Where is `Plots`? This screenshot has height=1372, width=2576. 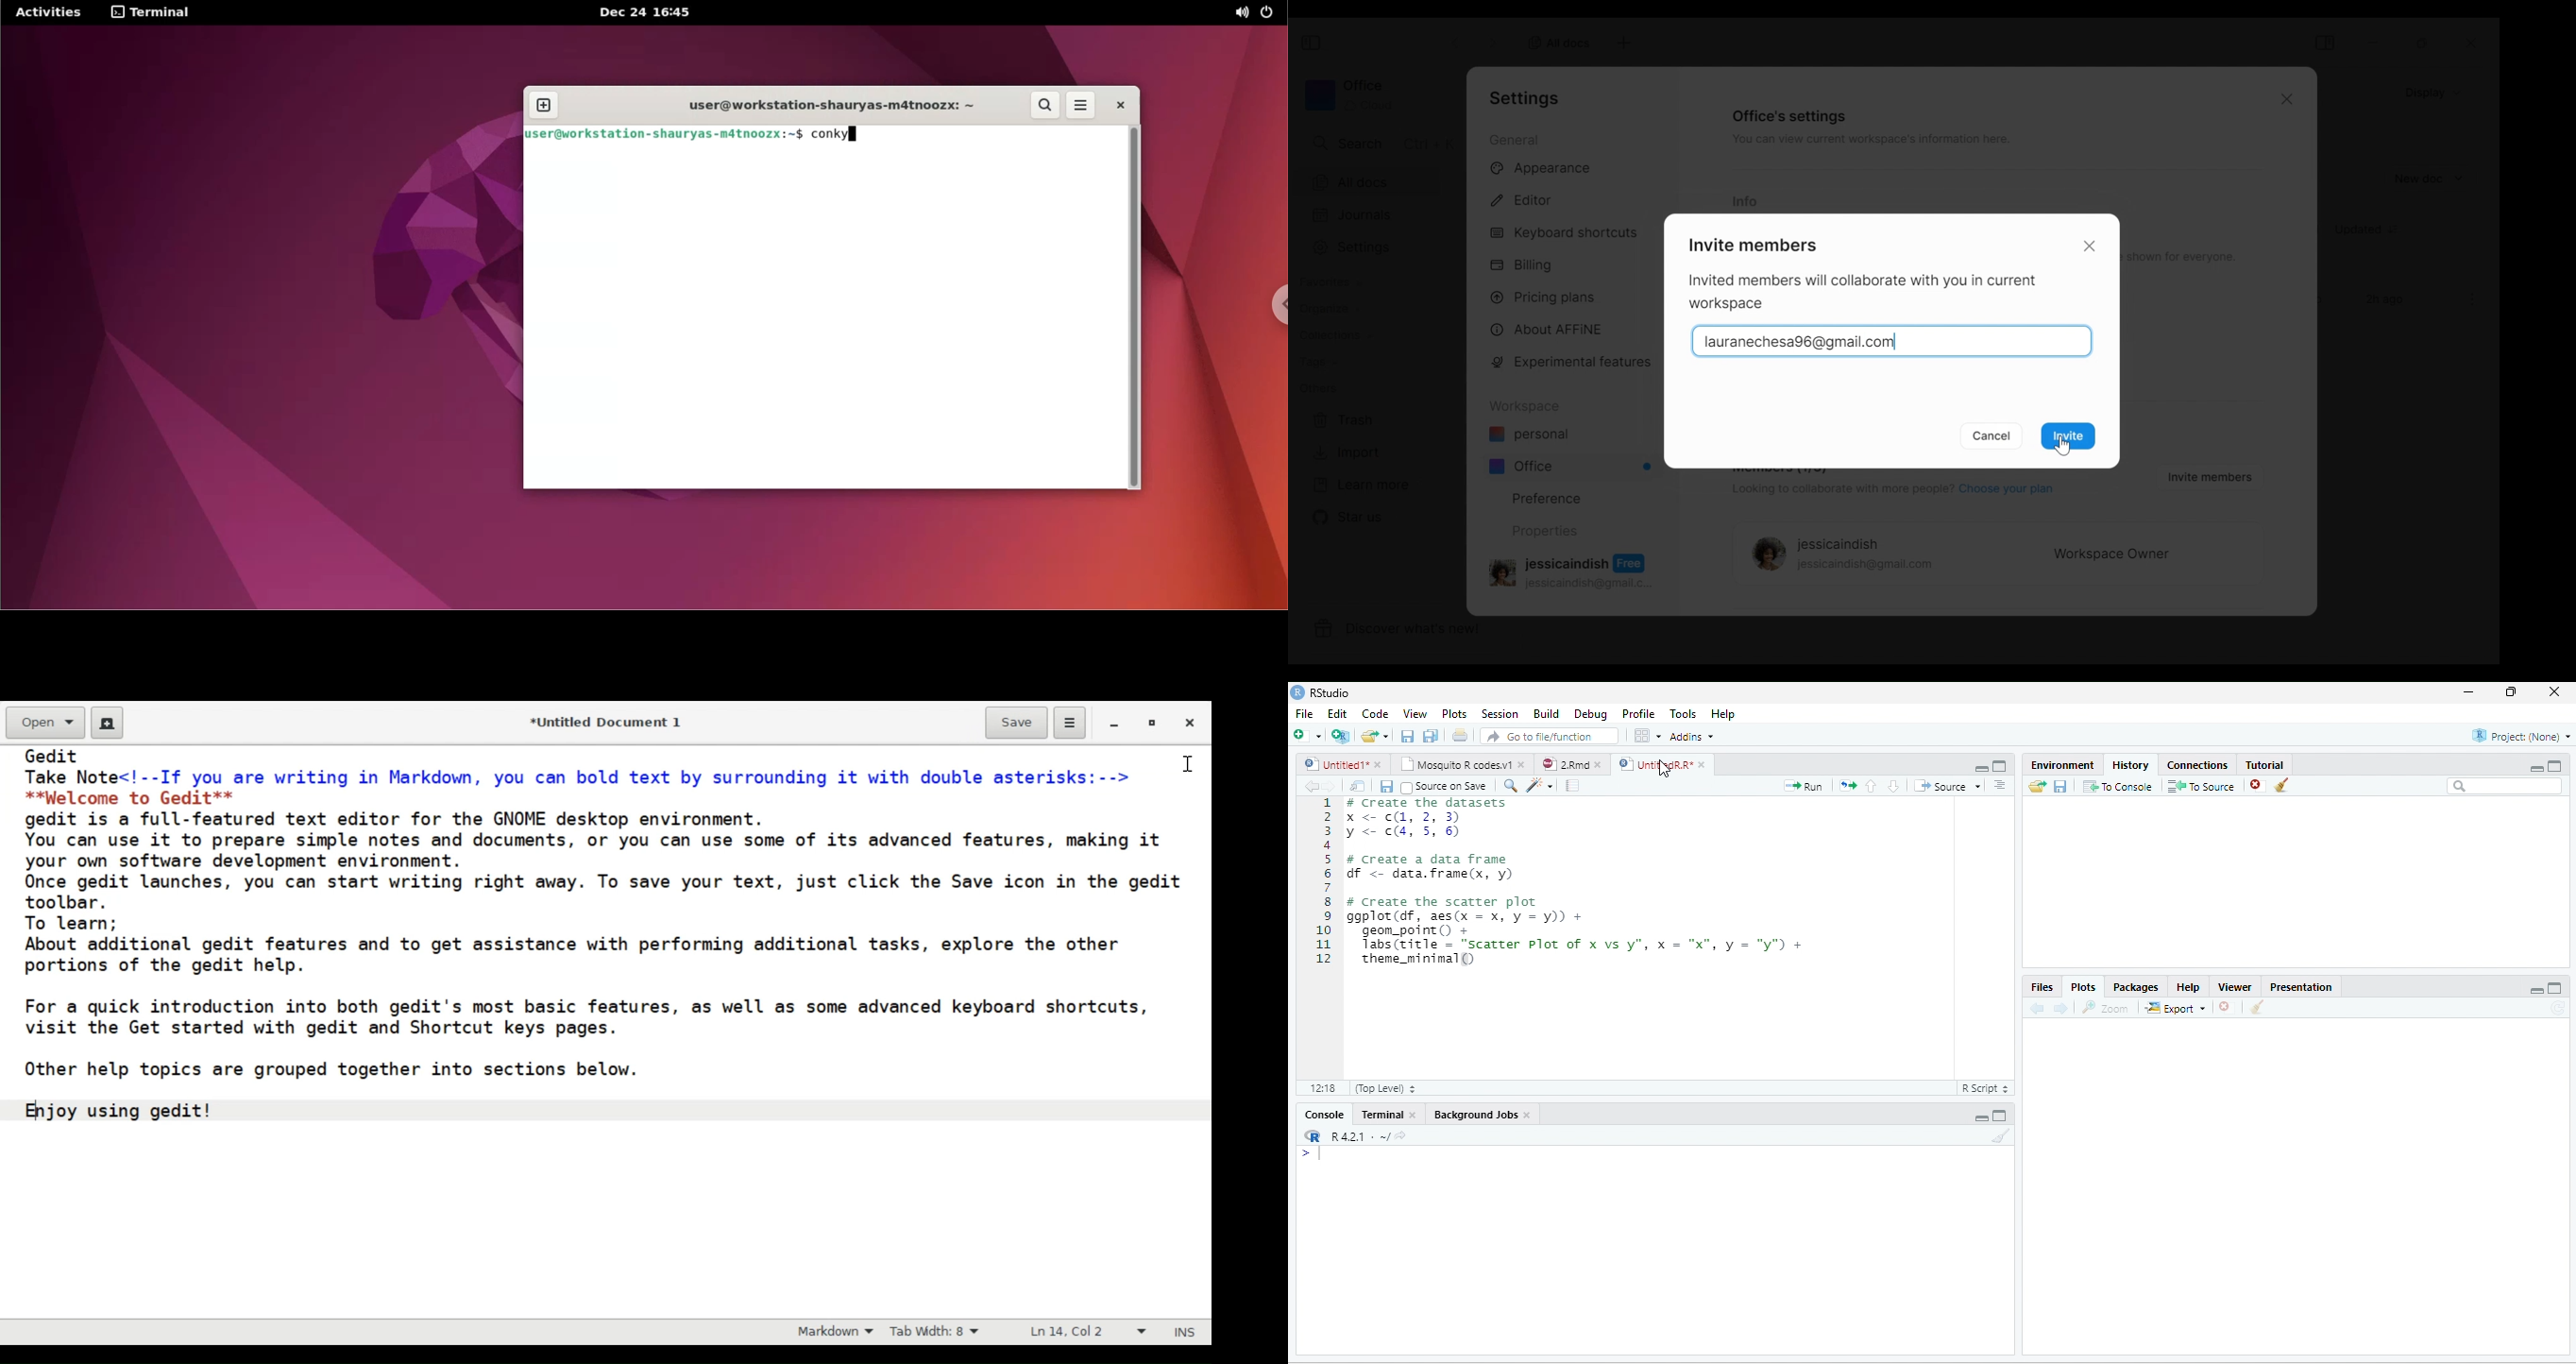 Plots is located at coordinates (2083, 985).